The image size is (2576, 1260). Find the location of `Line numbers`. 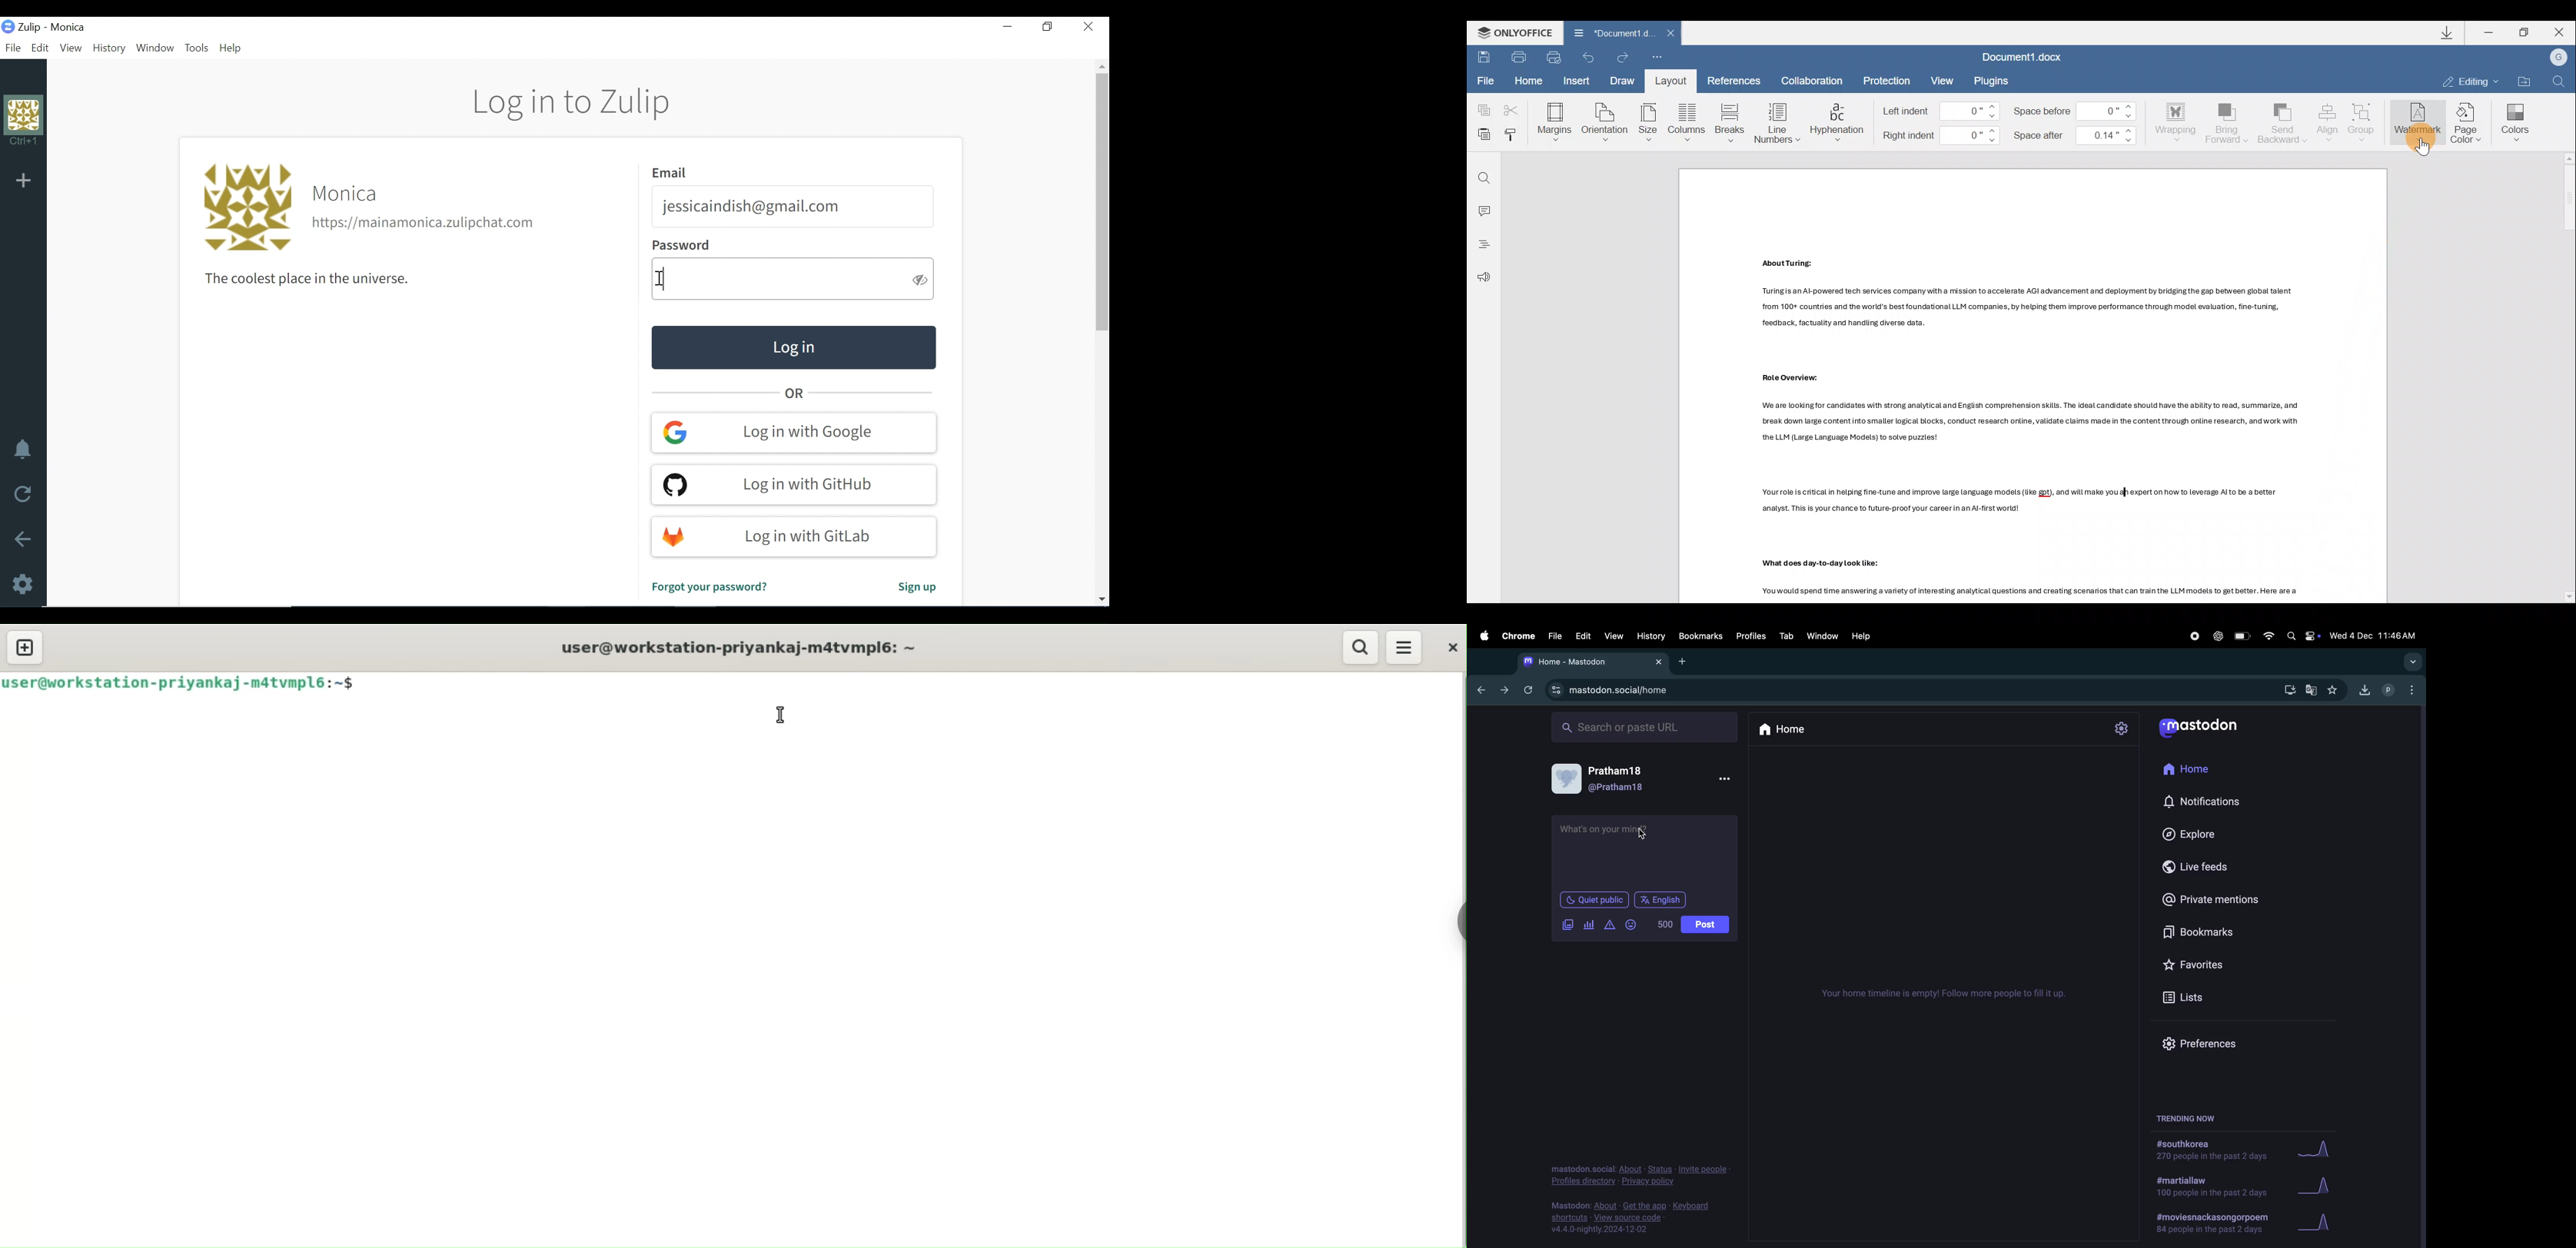

Line numbers is located at coordinates (1775, 122).